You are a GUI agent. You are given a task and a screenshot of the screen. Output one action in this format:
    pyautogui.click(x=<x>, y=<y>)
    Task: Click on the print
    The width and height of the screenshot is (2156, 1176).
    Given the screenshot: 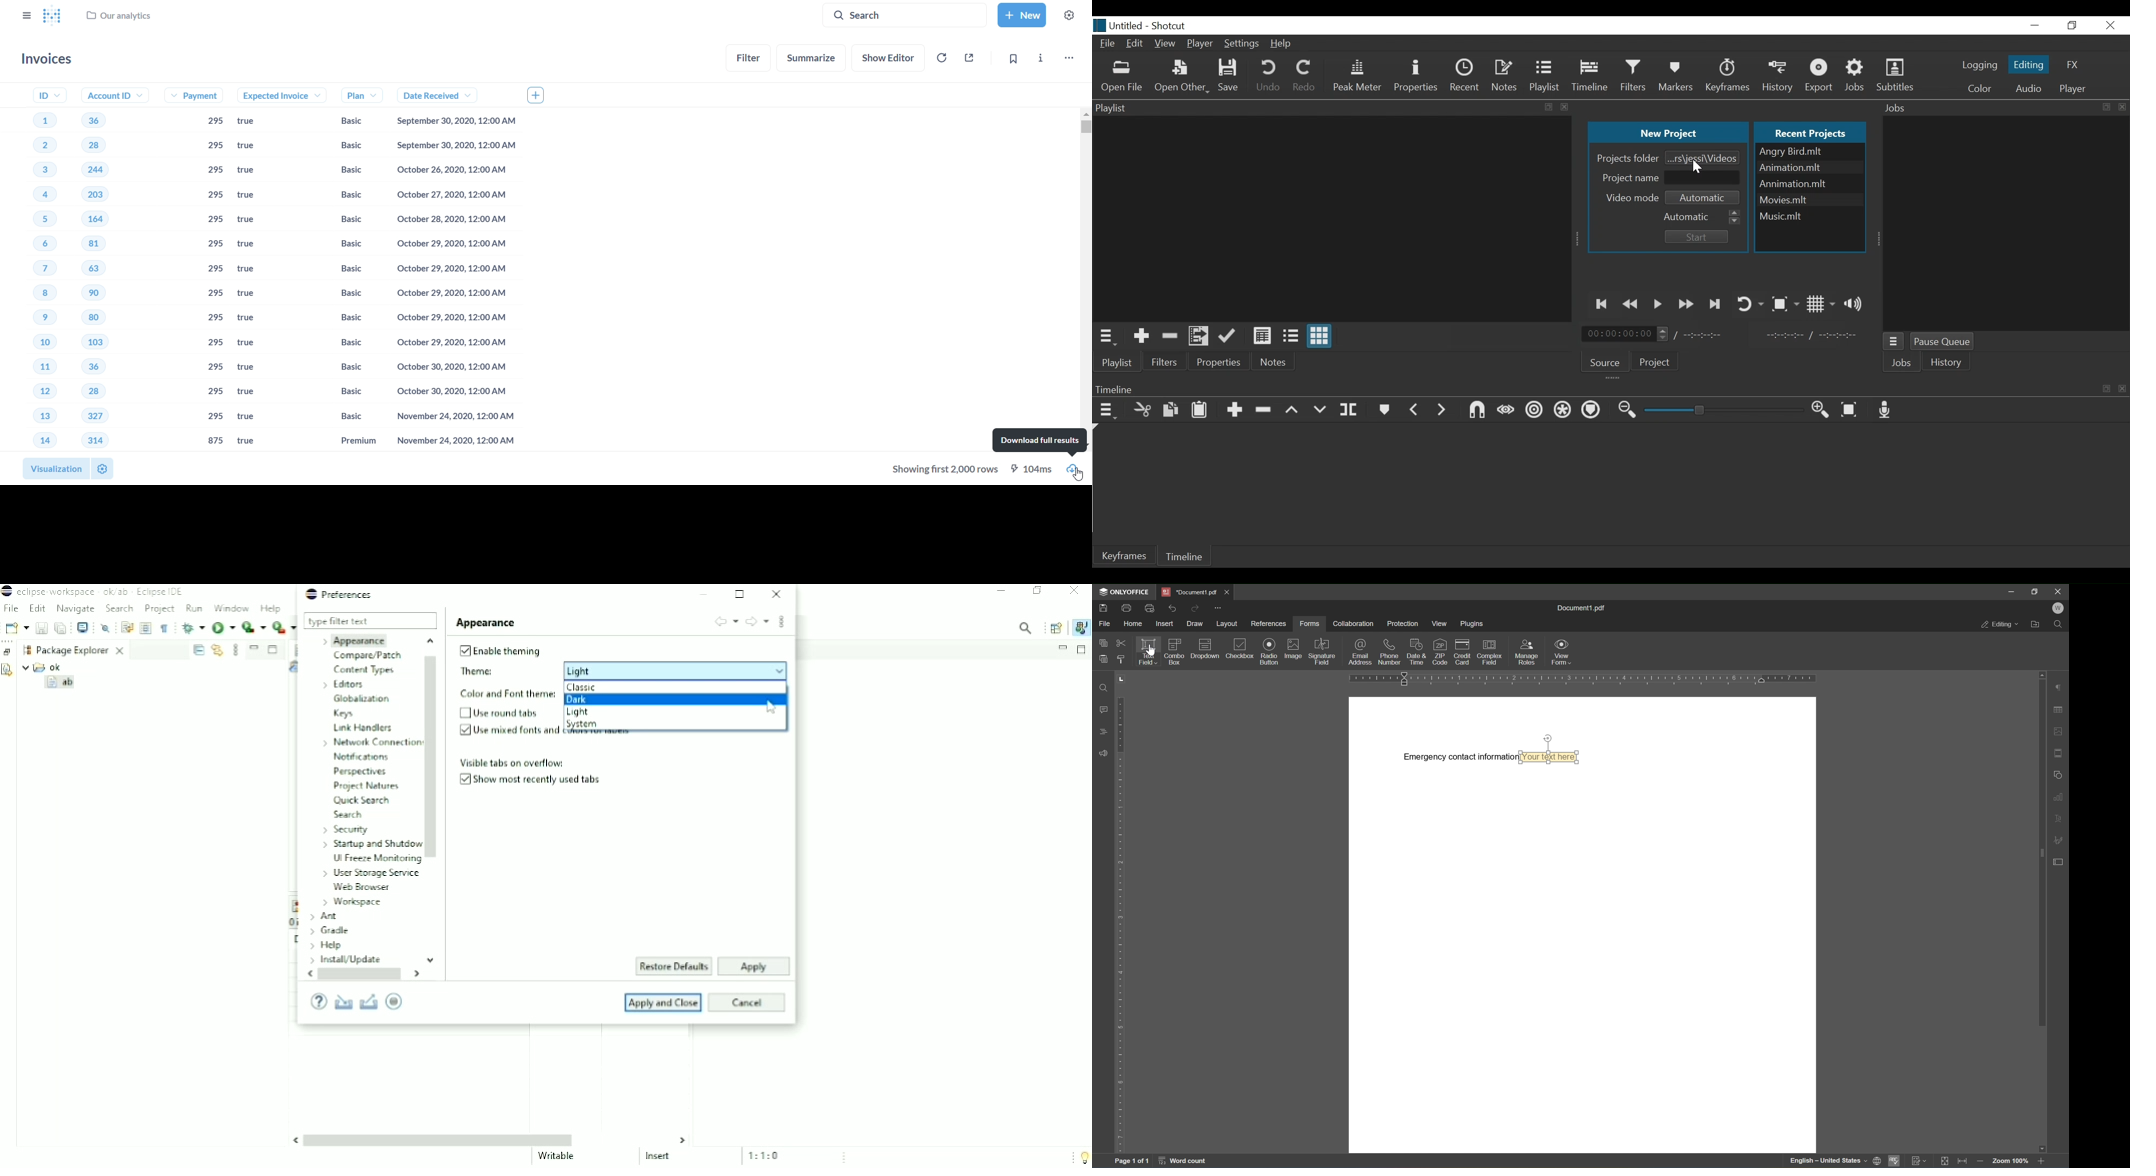 What is the action you would take?
    pyautogui.click(x=1126, y=609)
    